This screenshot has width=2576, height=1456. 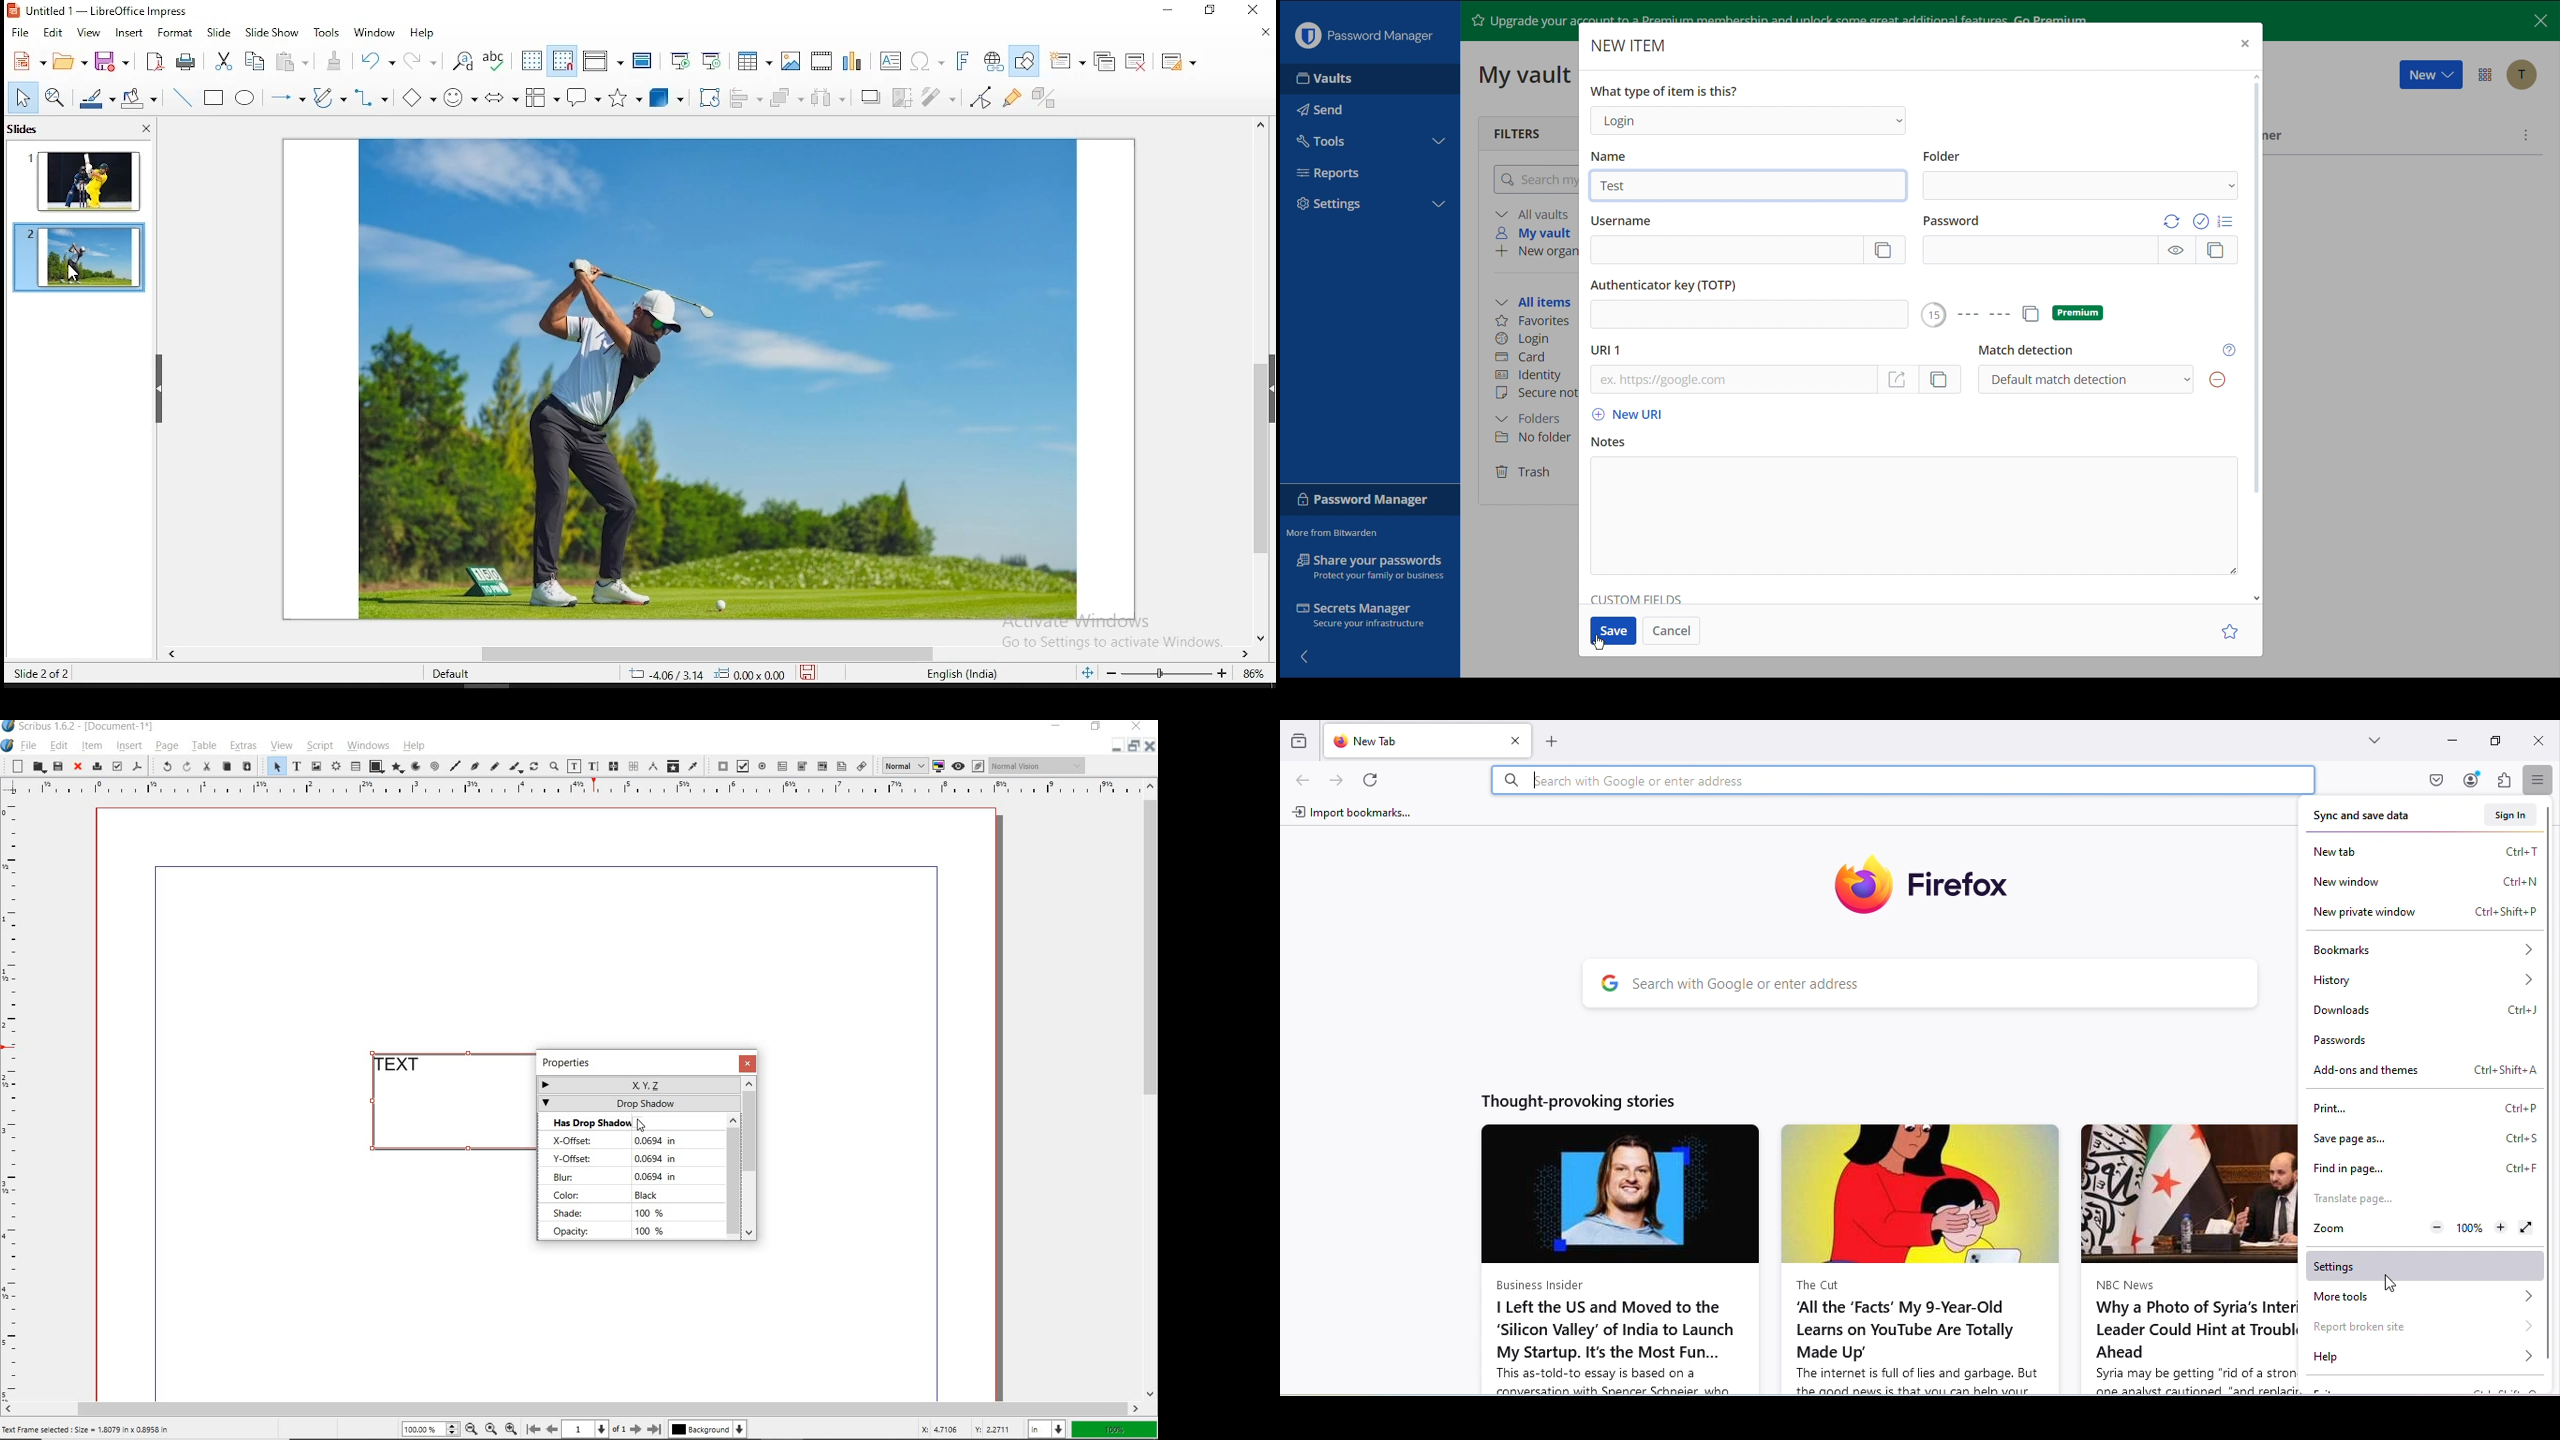 I want to click on What type of item is this?, so click(x=1664, y=91).